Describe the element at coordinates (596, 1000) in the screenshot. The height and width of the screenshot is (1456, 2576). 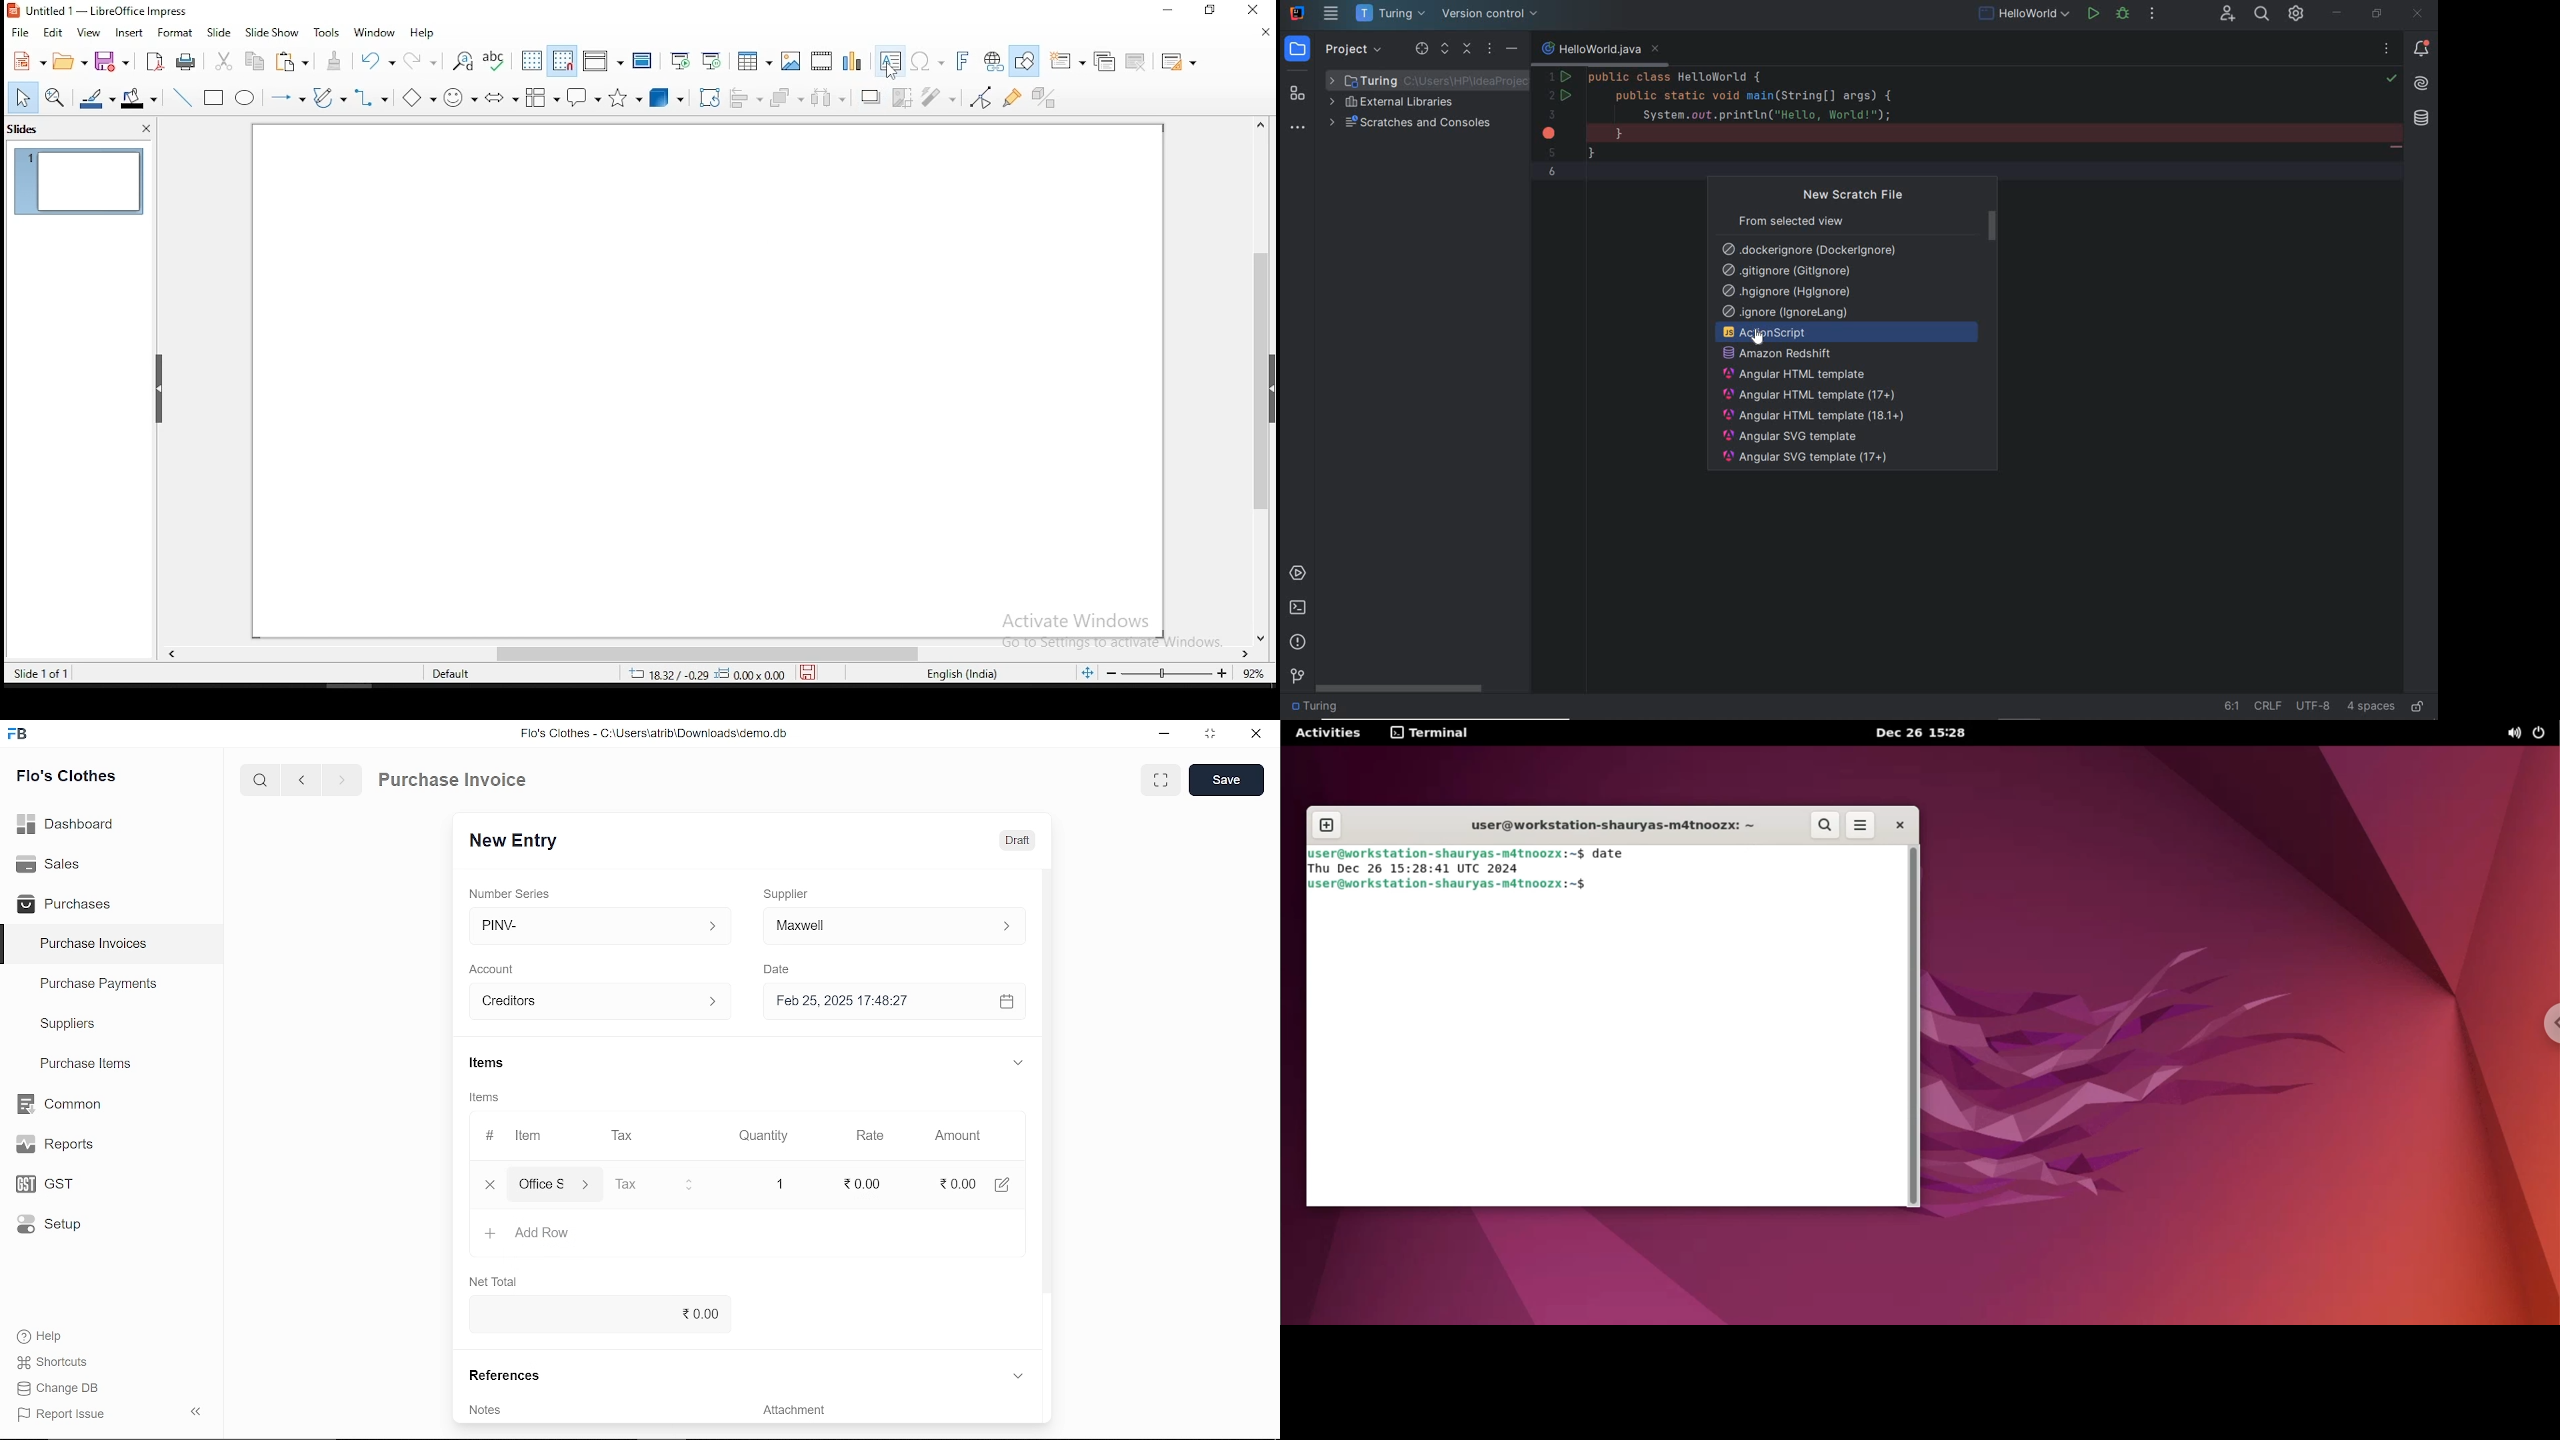
I see `creditors` at that location.